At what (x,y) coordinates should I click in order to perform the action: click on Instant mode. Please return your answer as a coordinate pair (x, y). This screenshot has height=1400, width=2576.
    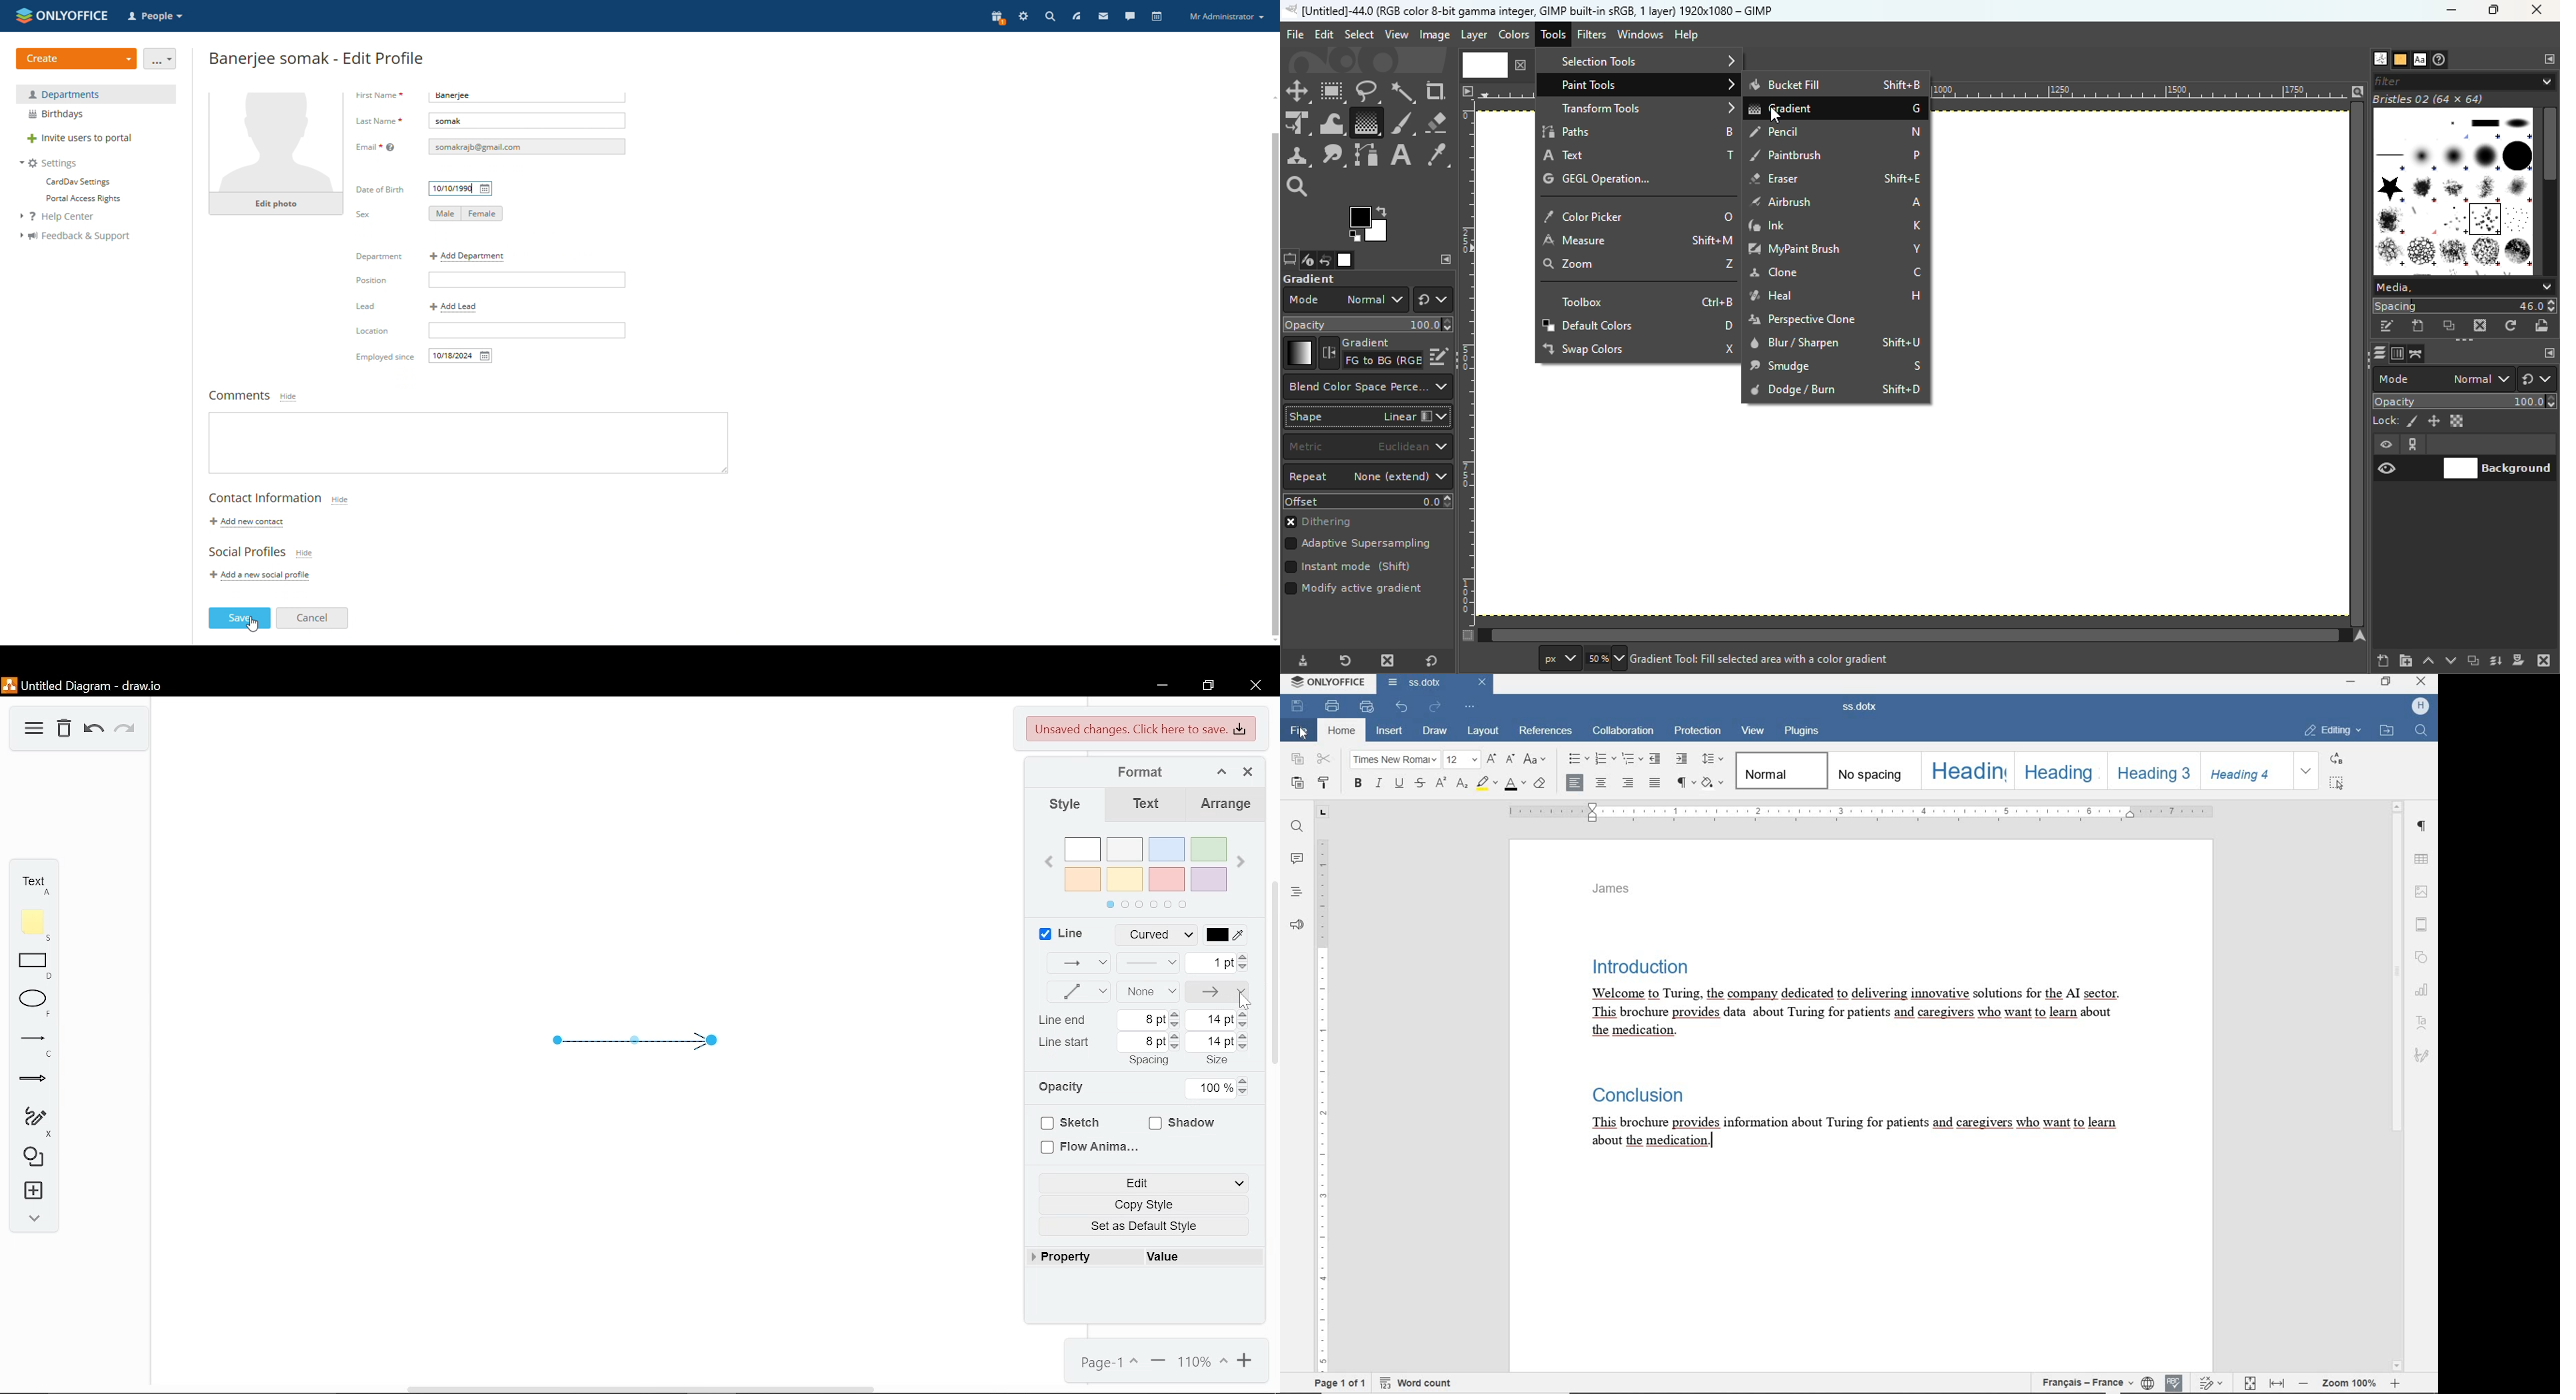
    Looking at the image, I should click on (1347, 569).